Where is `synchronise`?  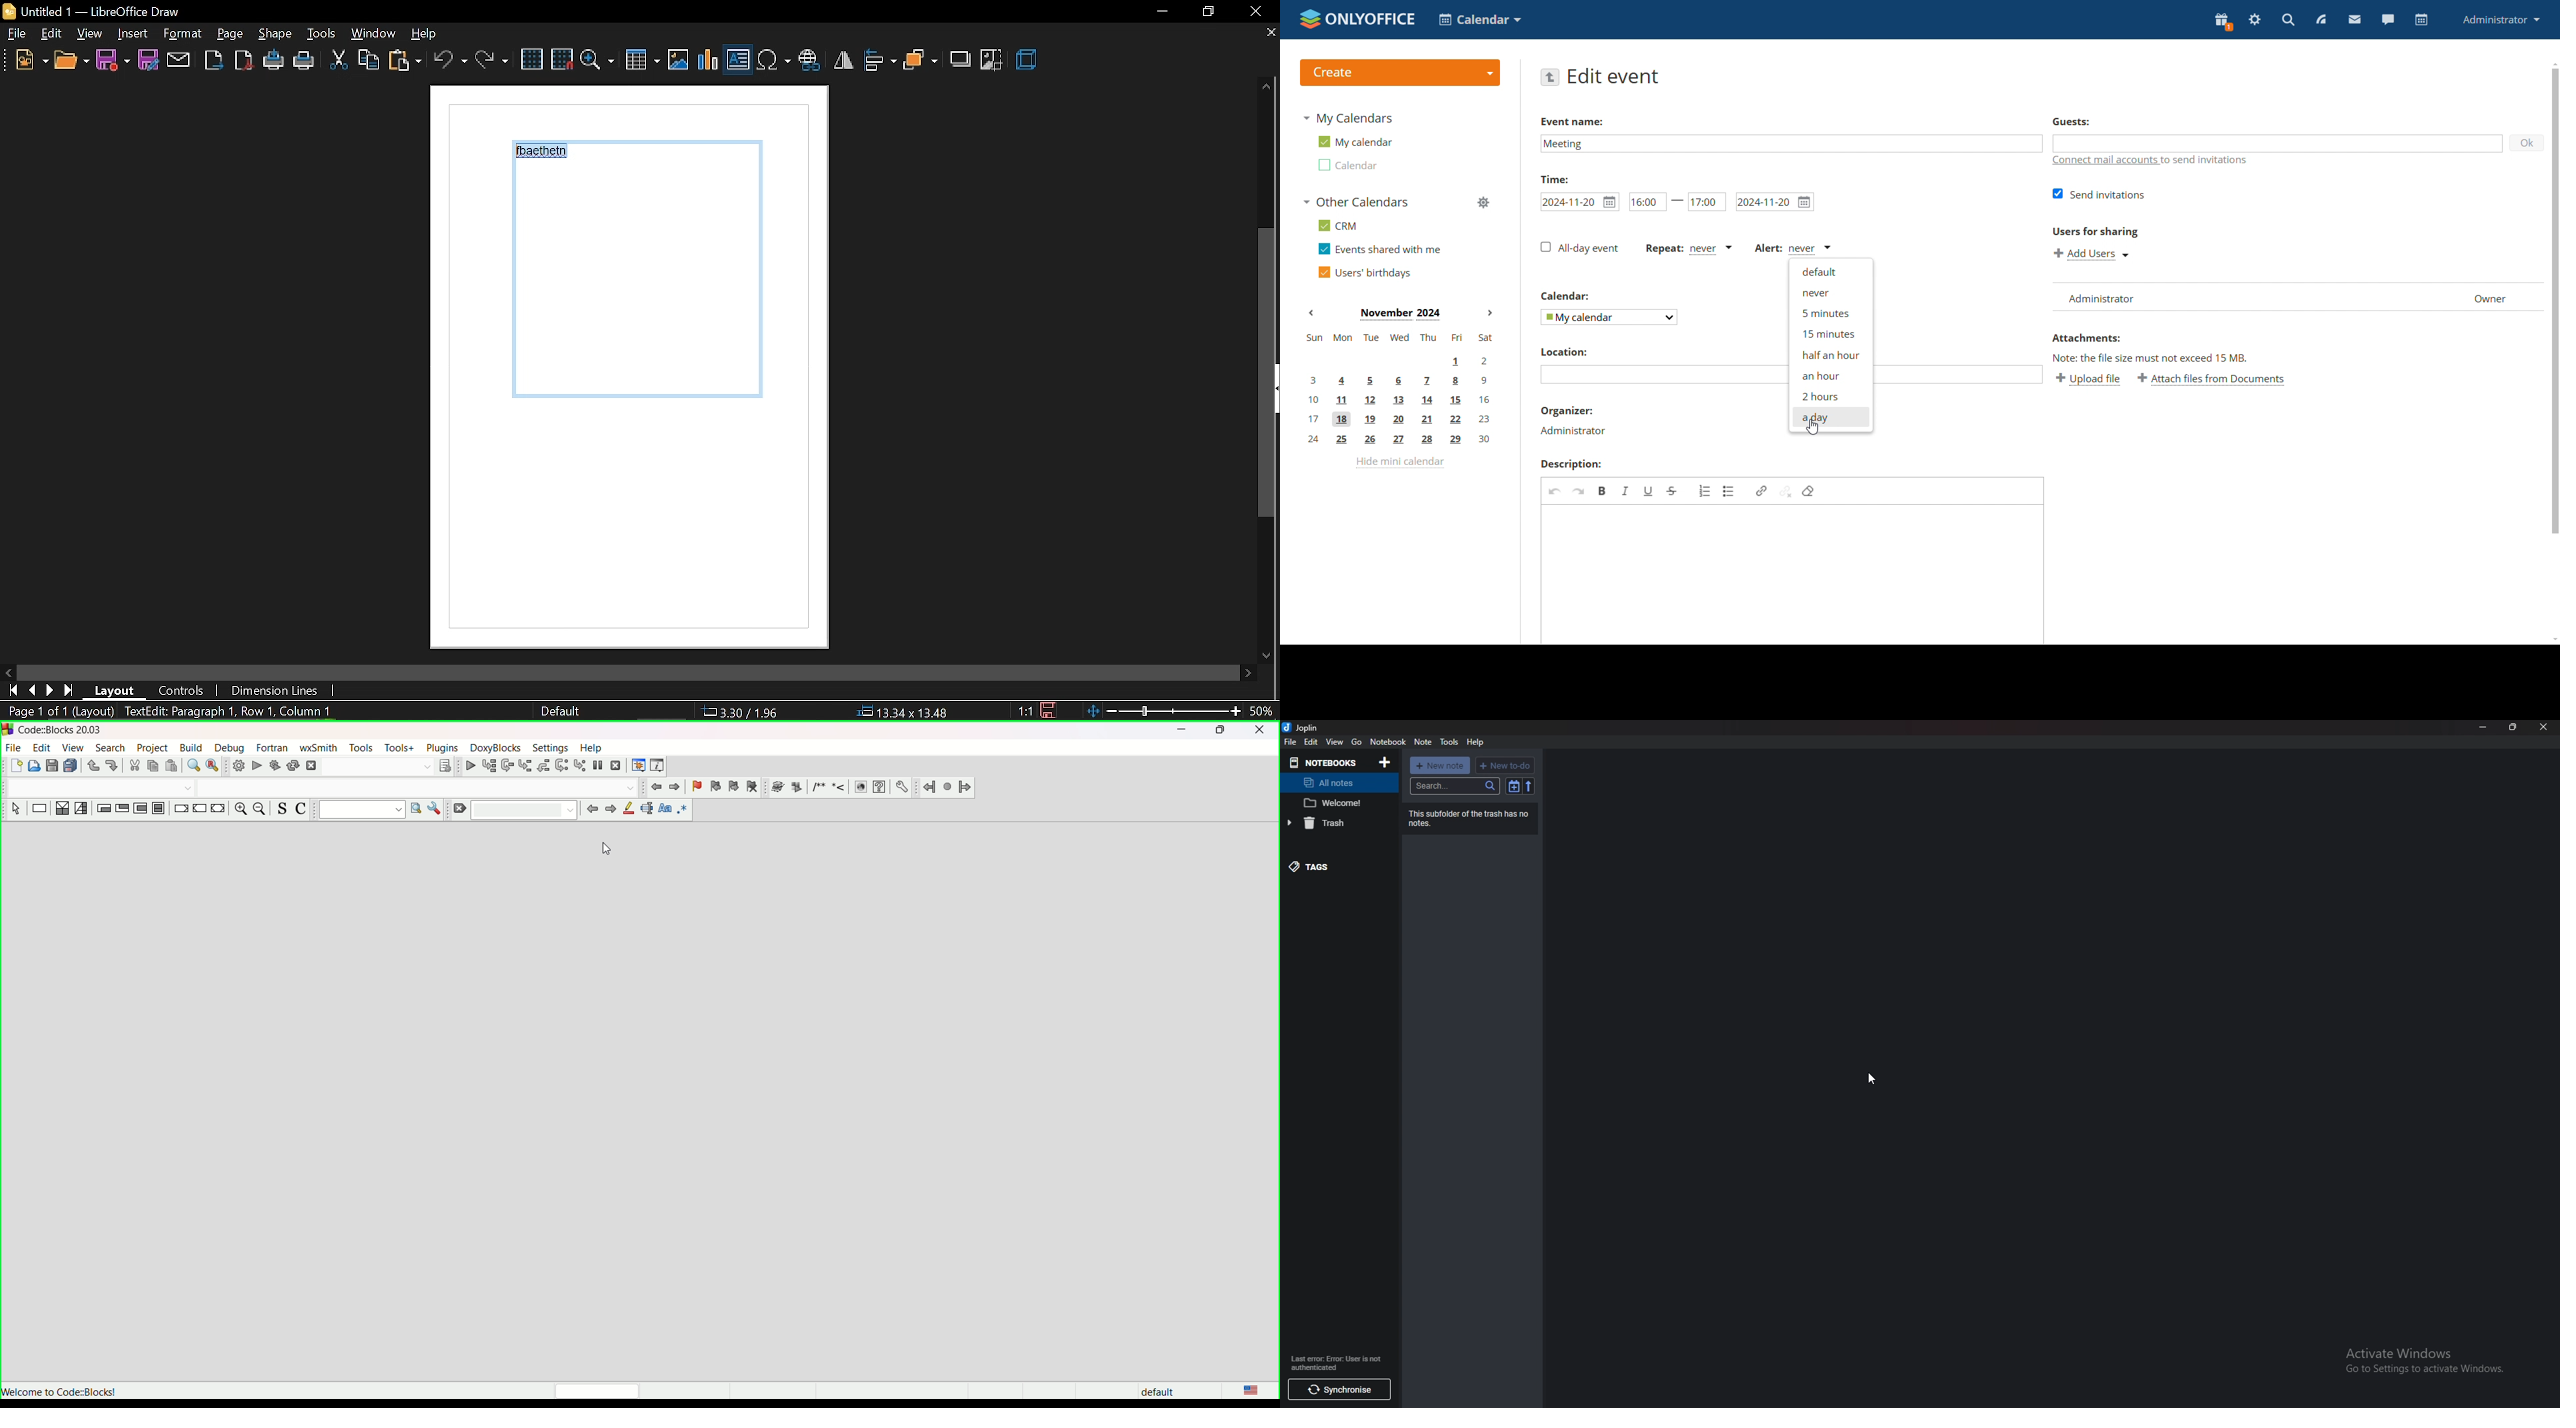
synchronise is located at coordinates (1338, 1390).